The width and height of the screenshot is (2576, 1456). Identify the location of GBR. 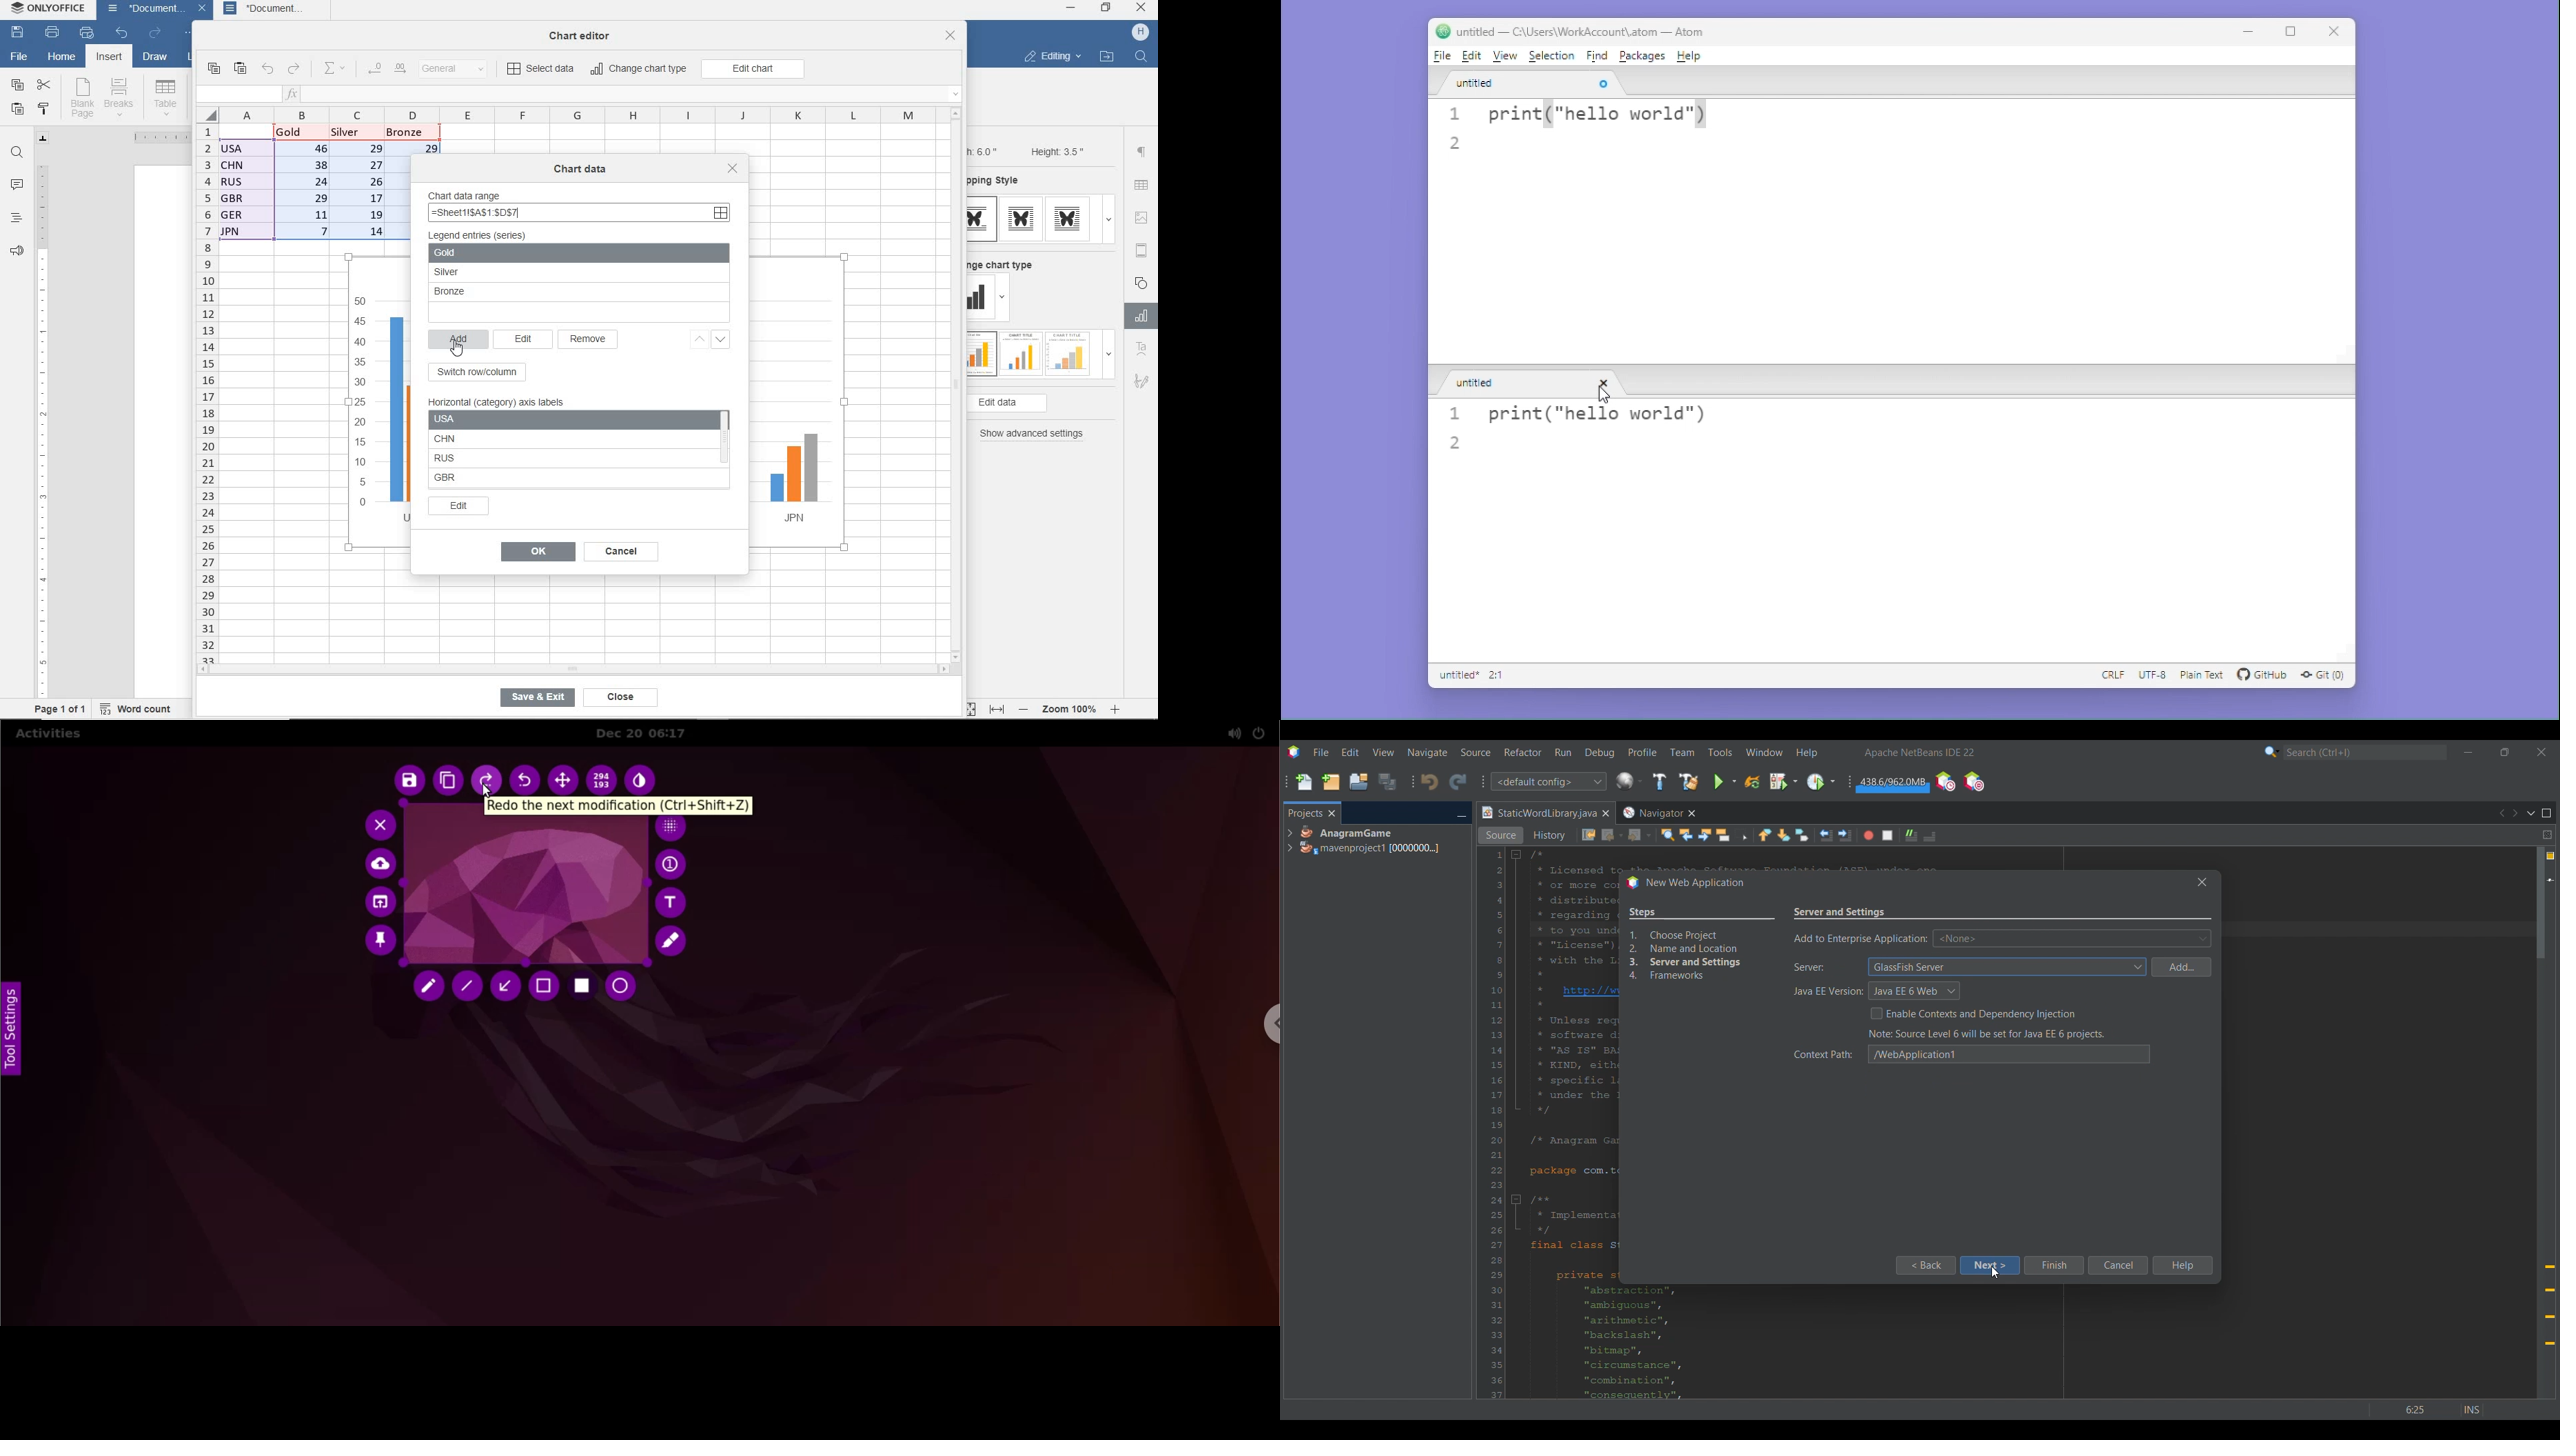
(564, 479).